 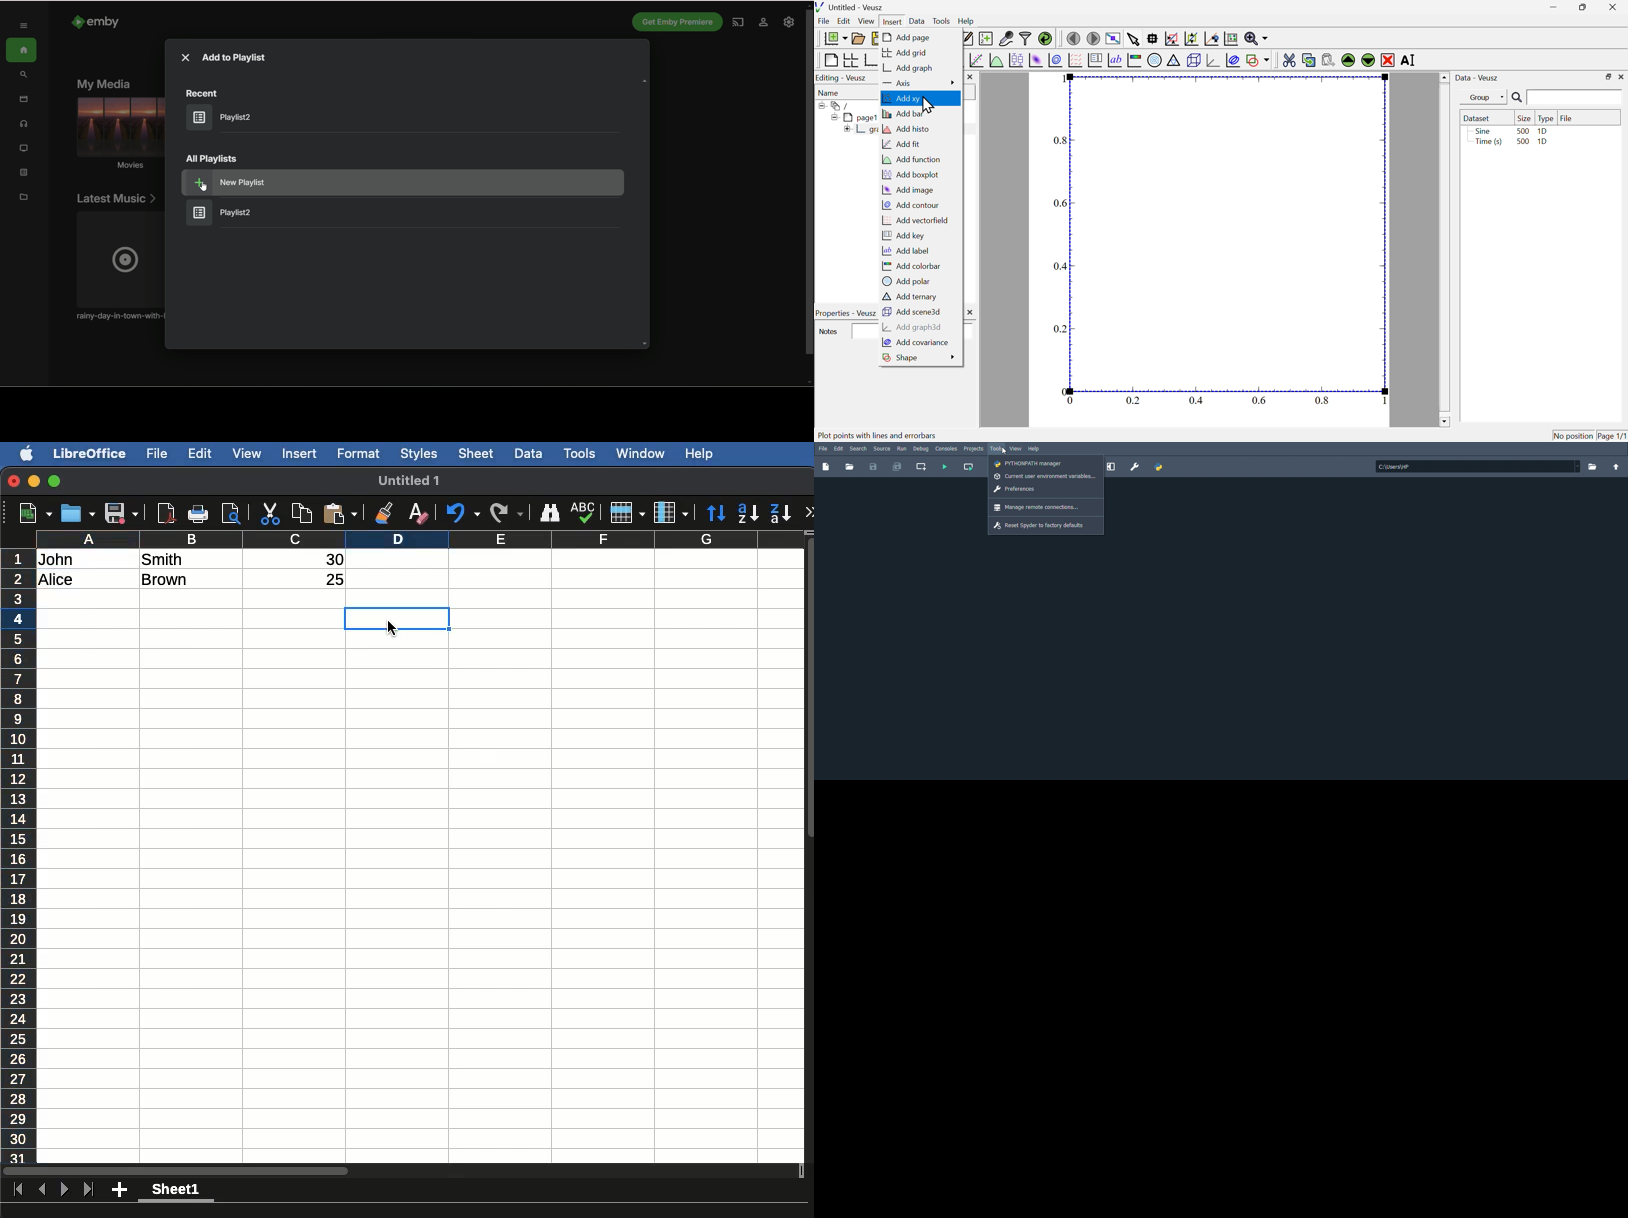 What do you see at coordinates (809, 866) in the screenshot?
I see `Scroll` at bounding box center [809, 866].